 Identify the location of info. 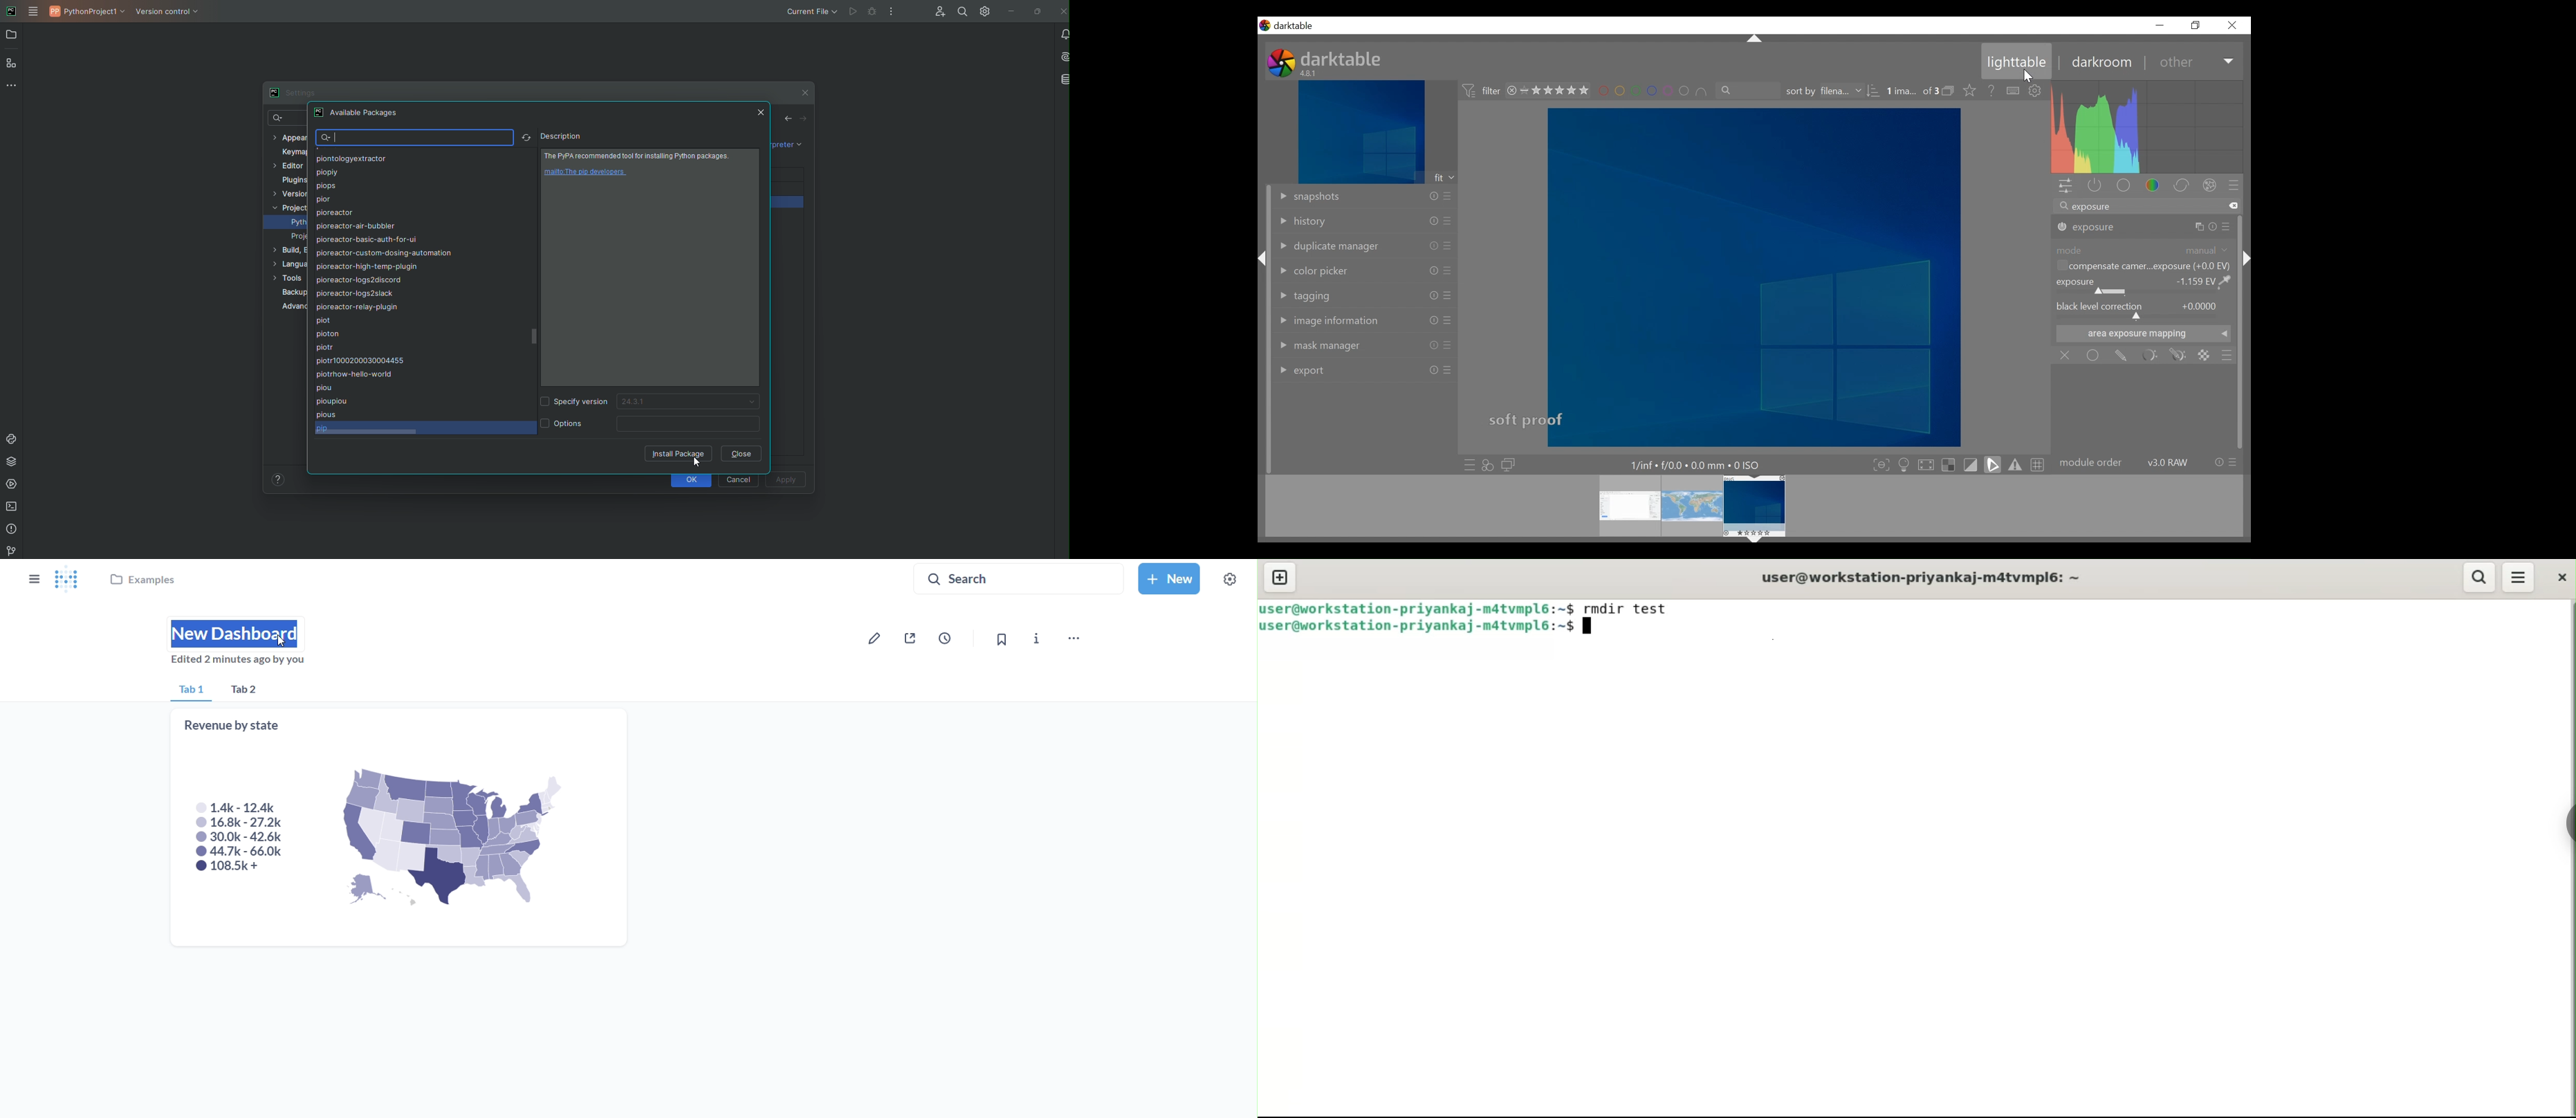
(1434, 370).